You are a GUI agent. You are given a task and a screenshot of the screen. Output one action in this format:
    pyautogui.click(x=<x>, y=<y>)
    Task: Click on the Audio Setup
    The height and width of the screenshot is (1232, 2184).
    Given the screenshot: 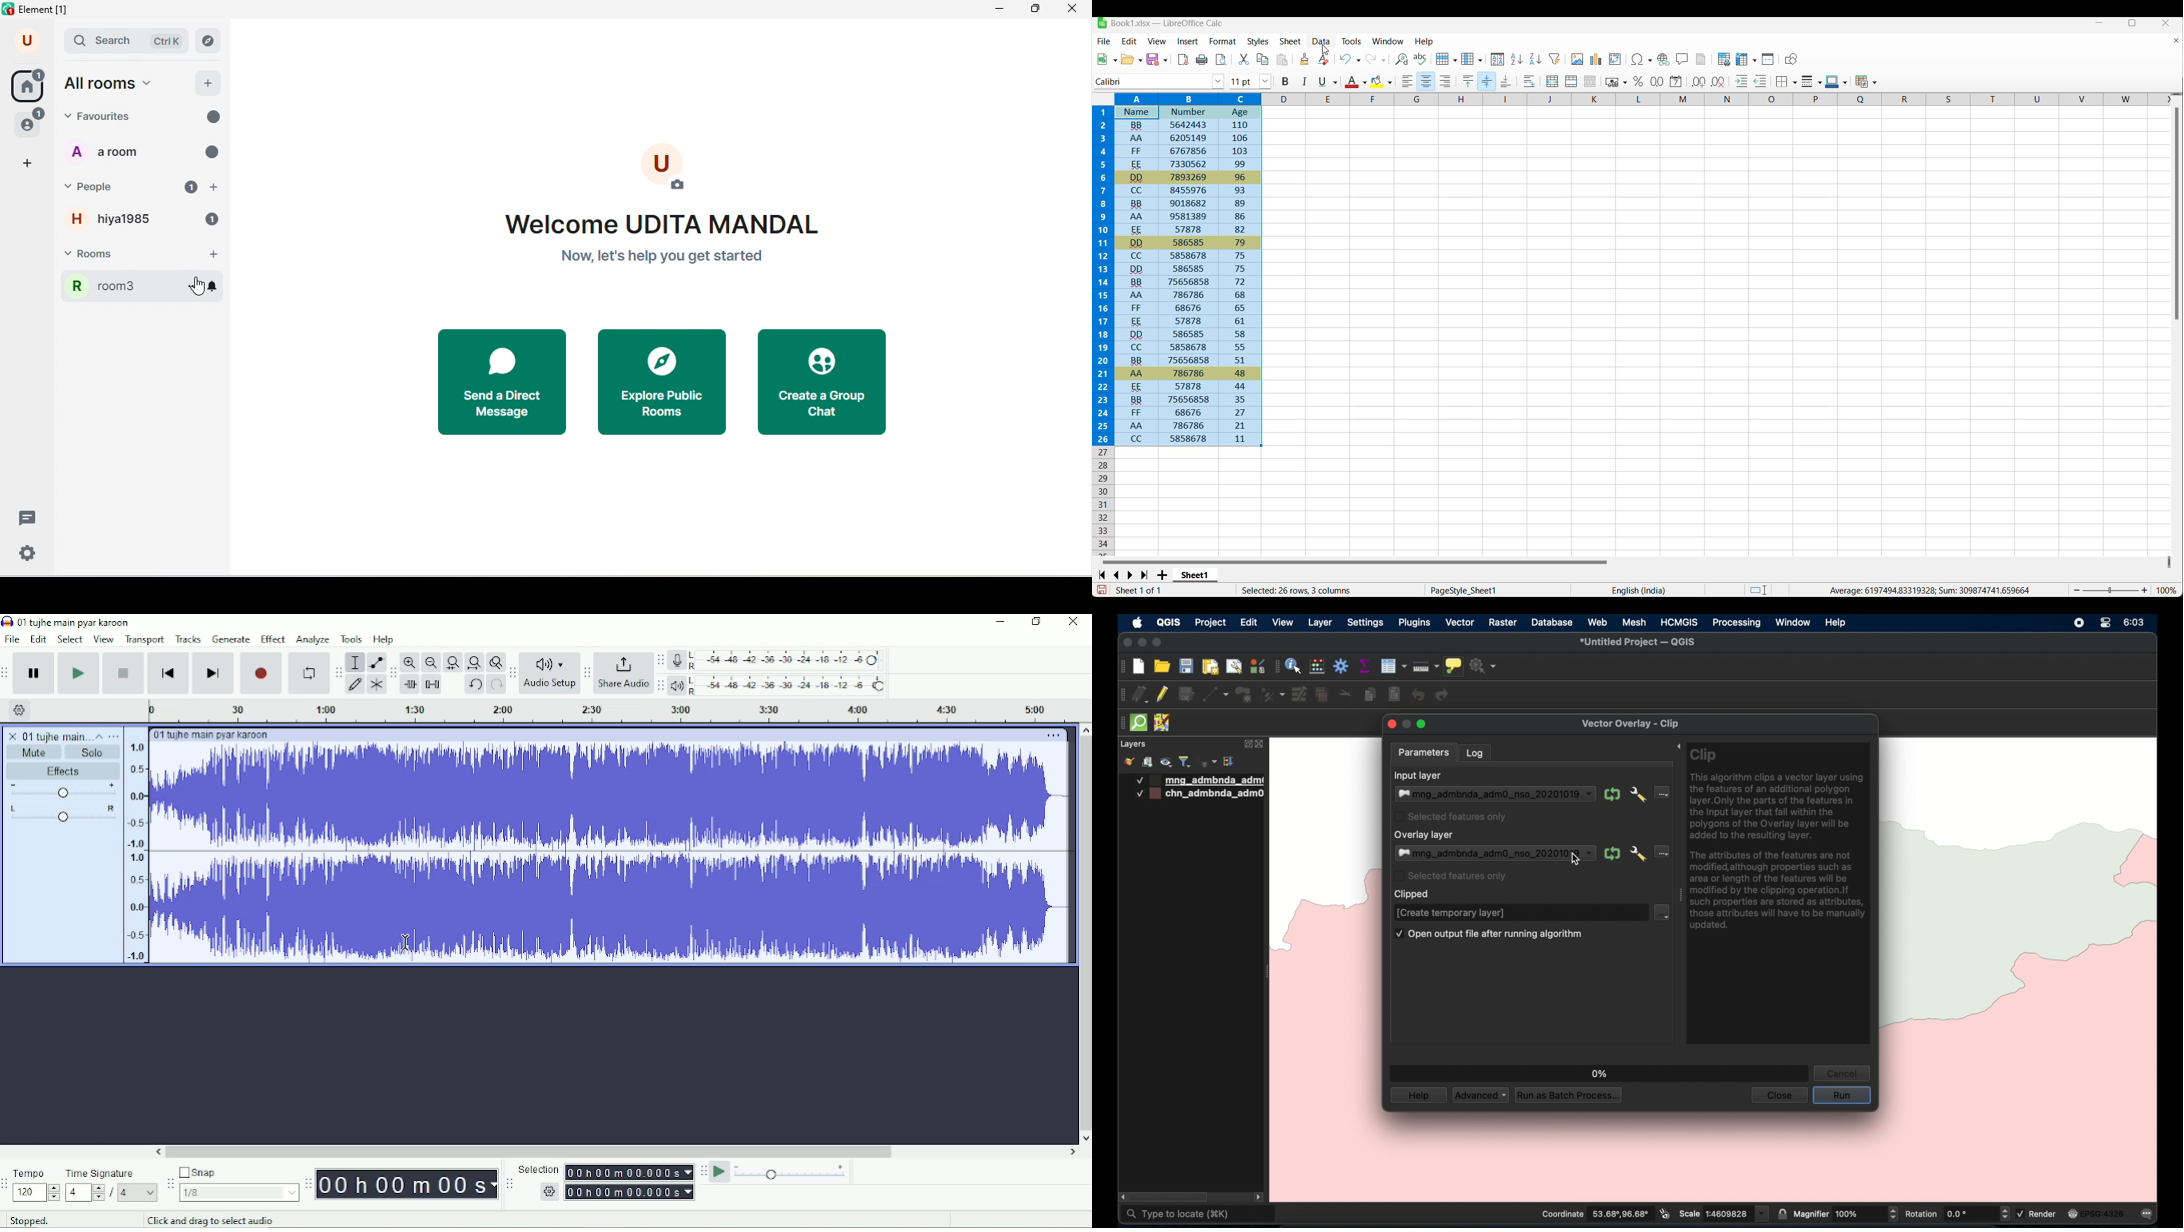 What is the action you would take?
    pyautogui.click(x=550, y=672)
    